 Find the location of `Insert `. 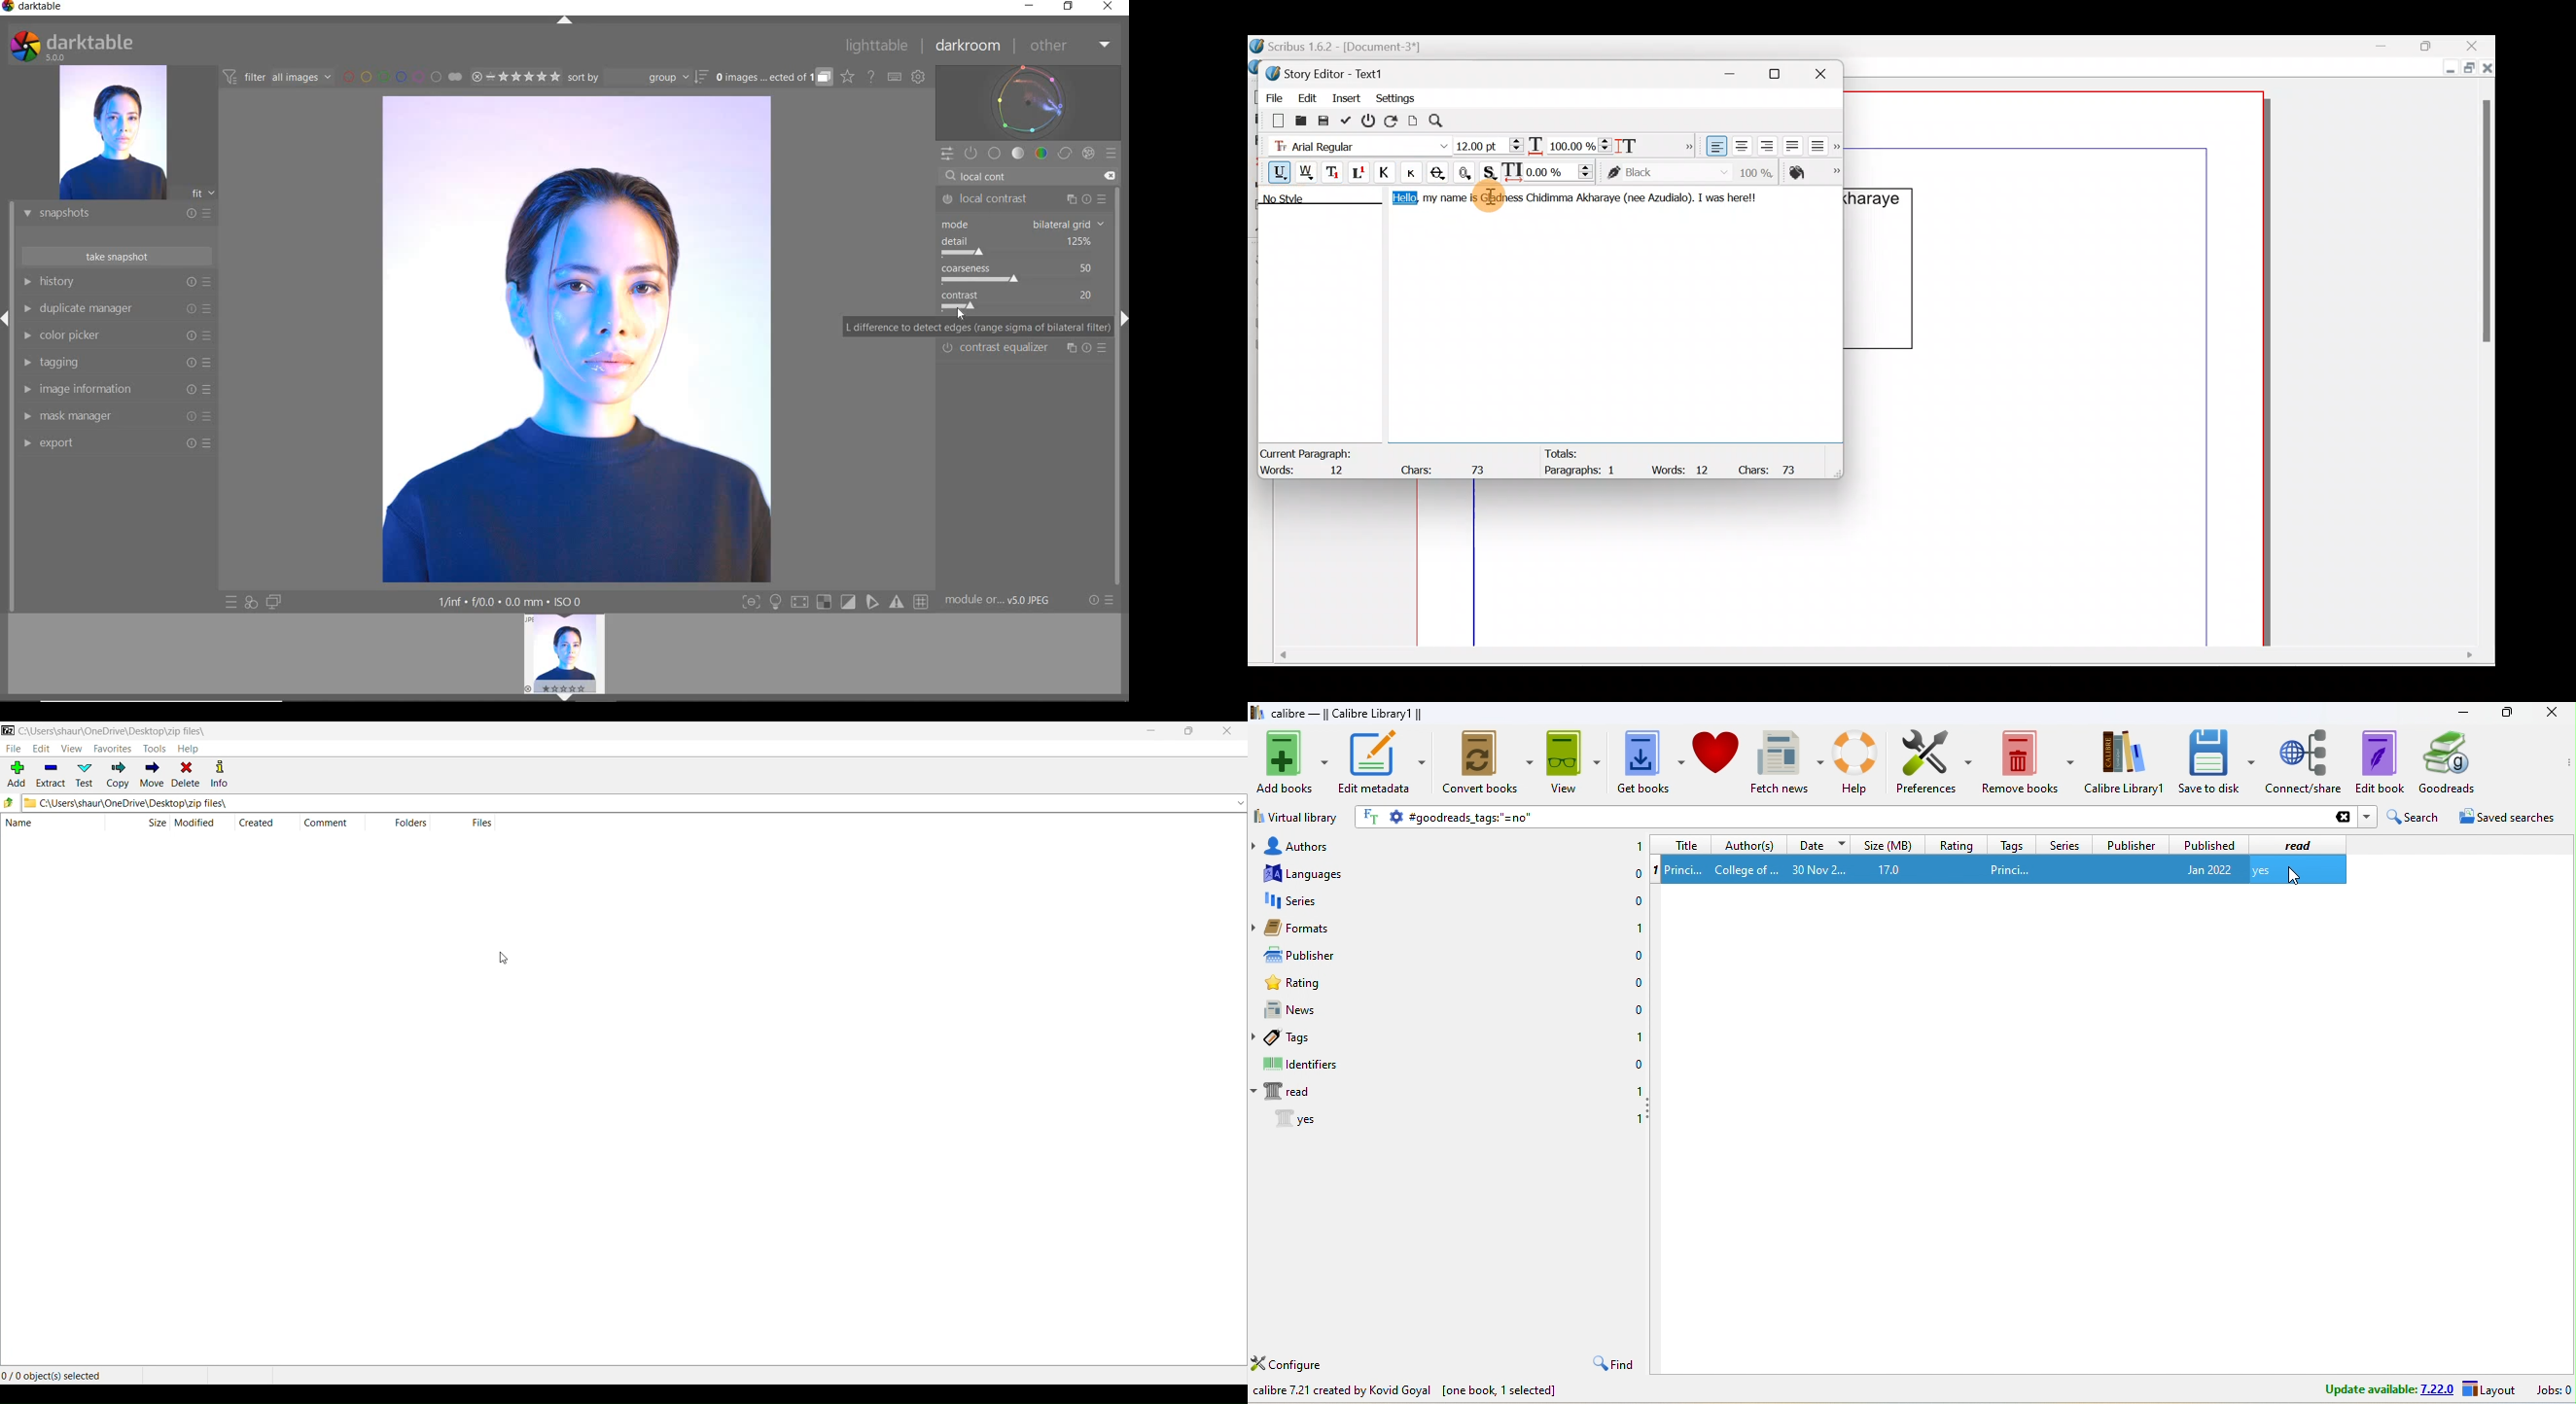

Insert  is located at coordinates (1347, 97).